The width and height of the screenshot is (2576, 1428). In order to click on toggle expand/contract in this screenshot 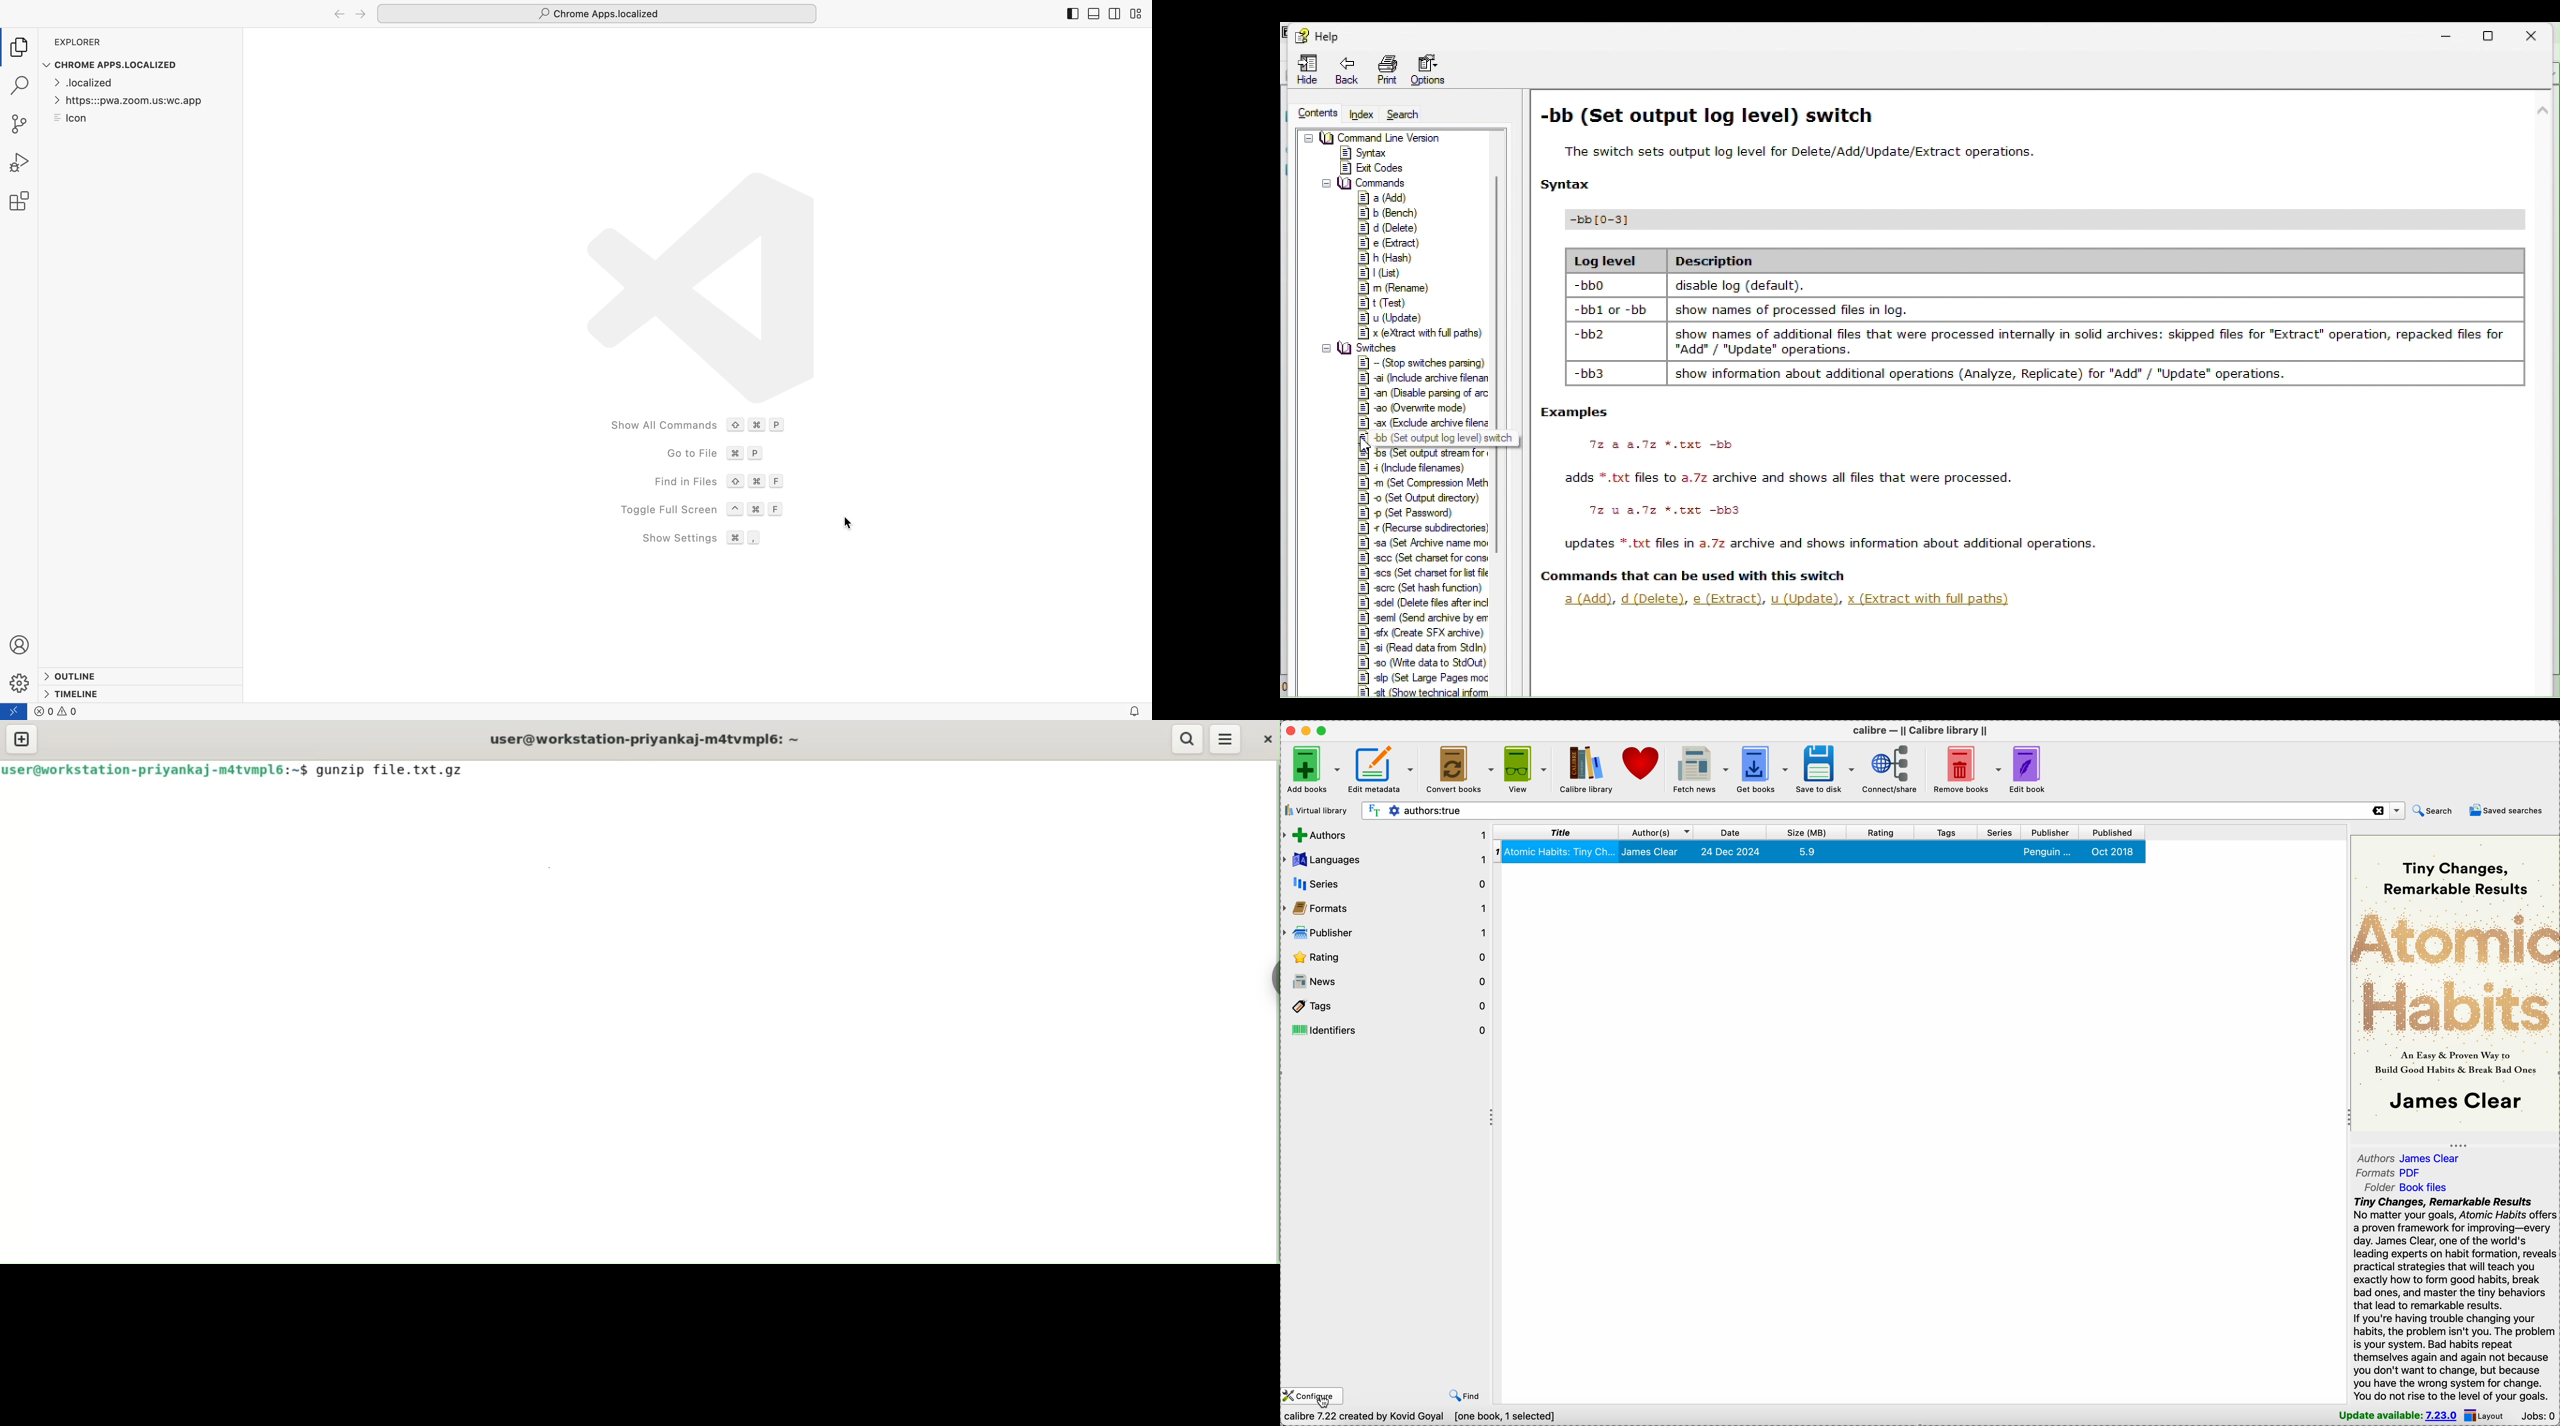, I will do `click(2458, 1145)`.